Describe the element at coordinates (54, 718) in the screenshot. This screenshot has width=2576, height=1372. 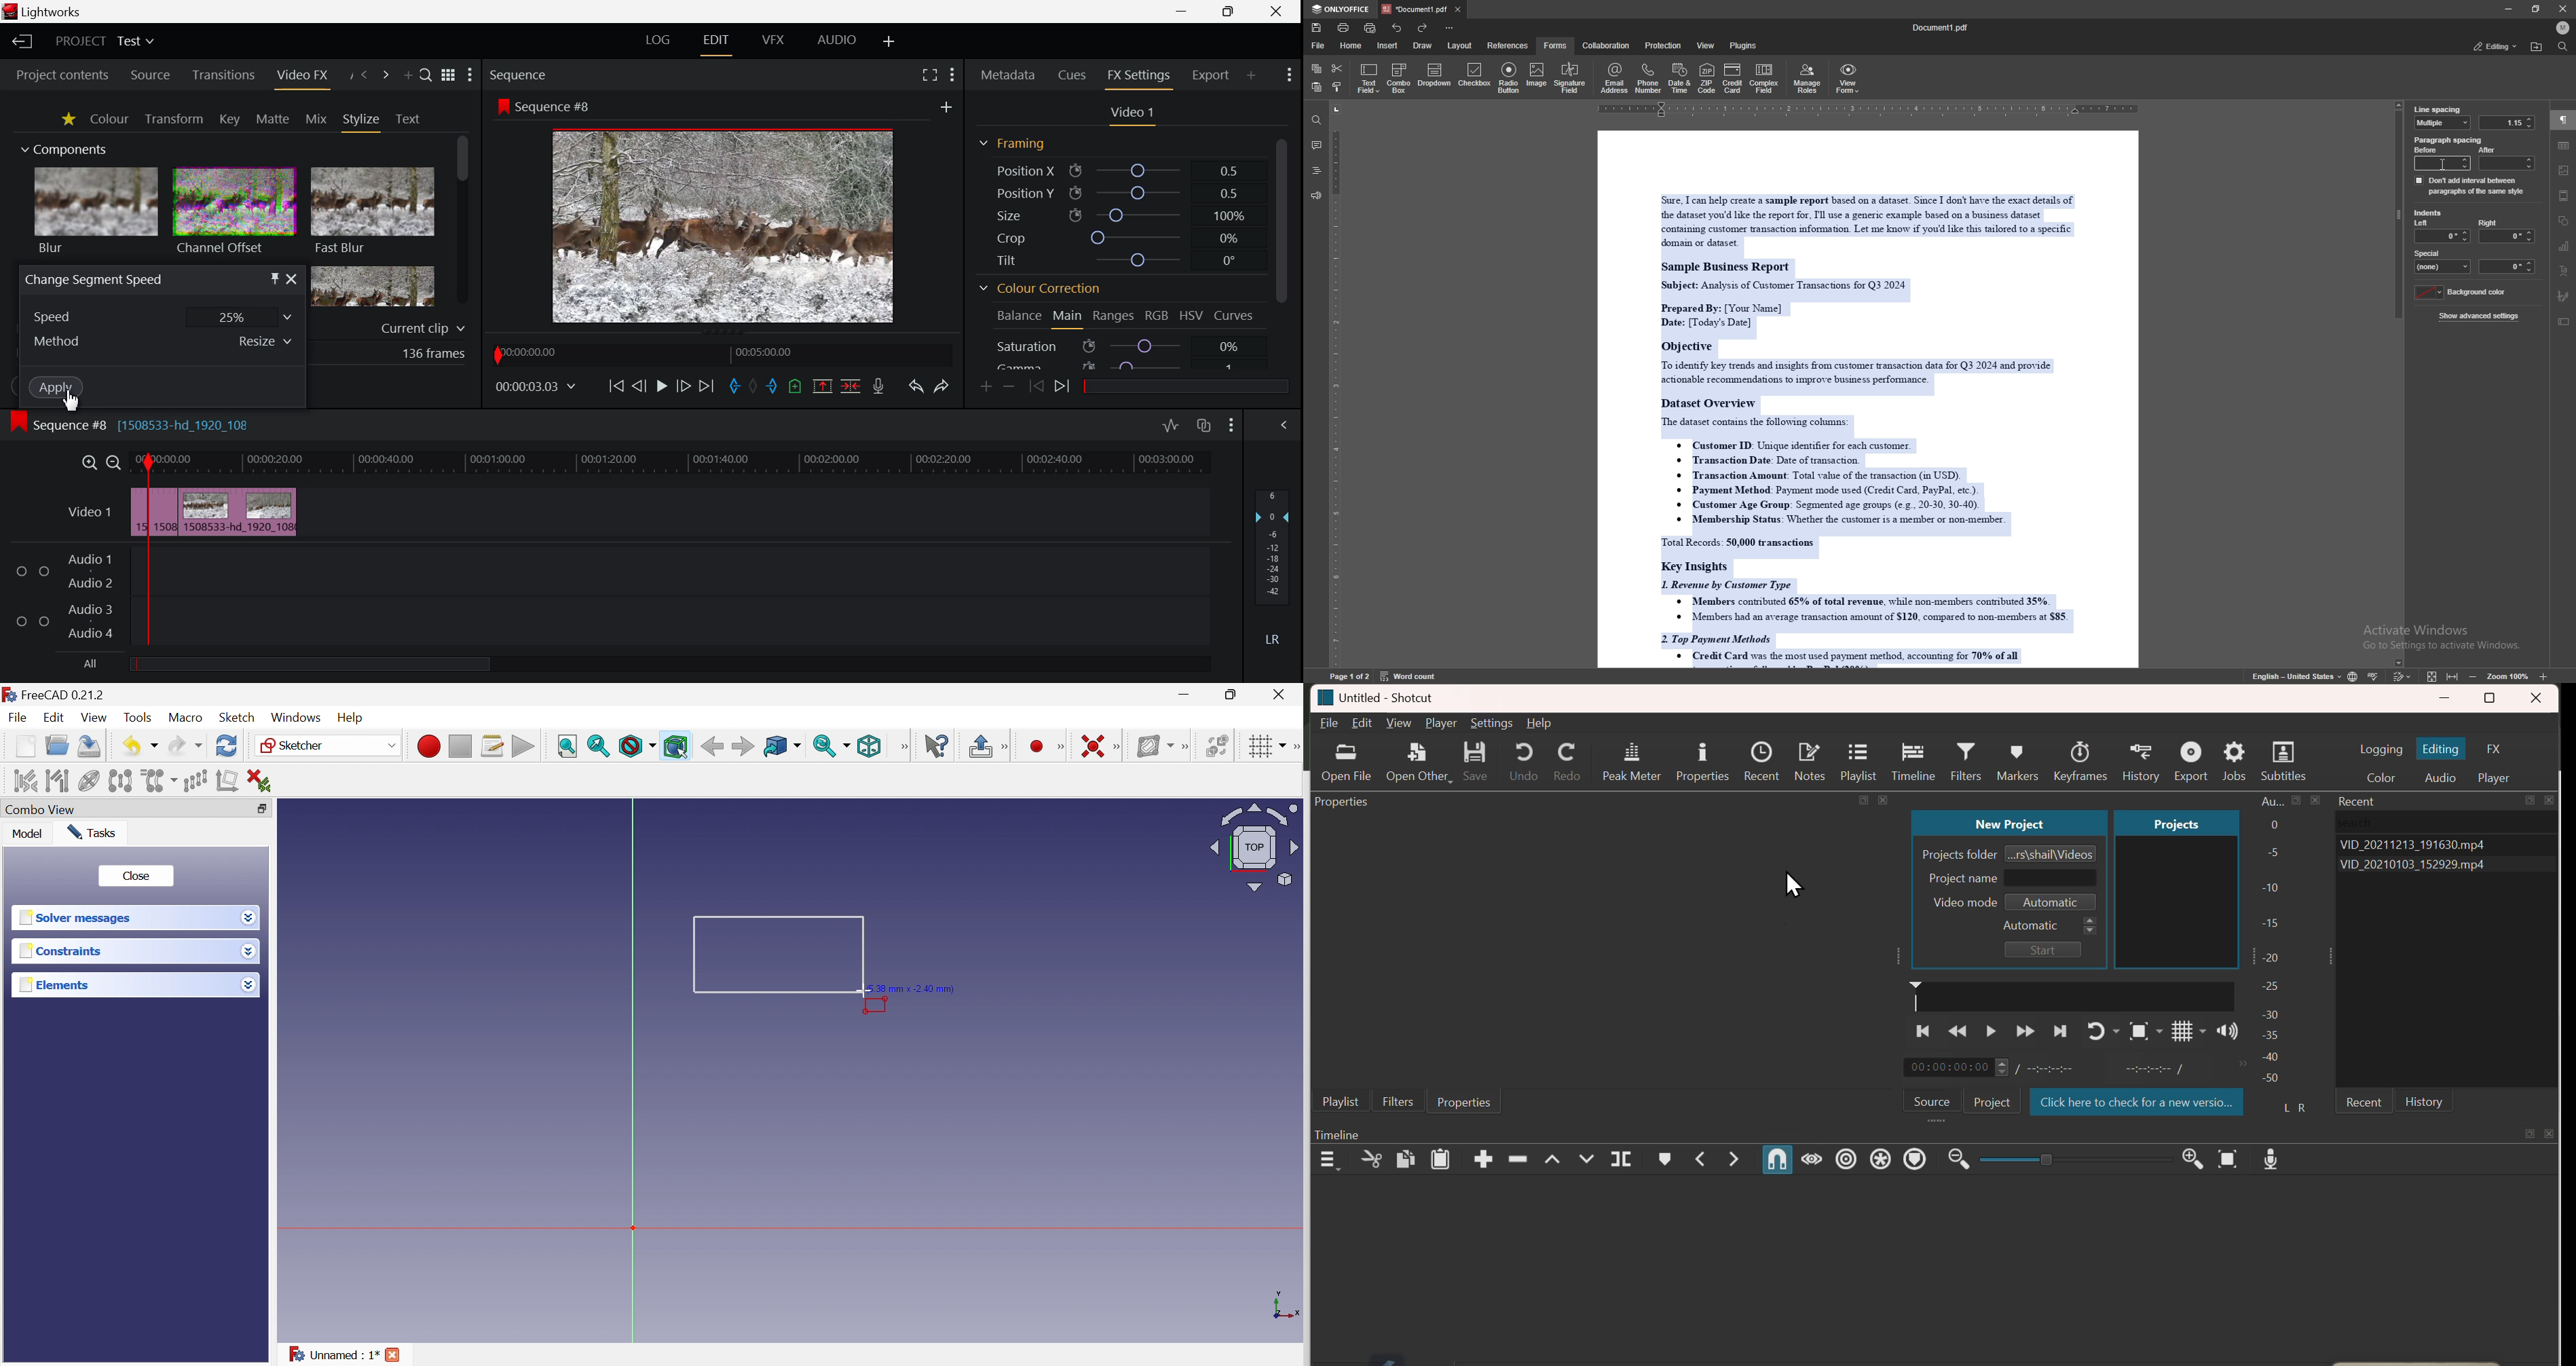
I see `Edit` at that location.